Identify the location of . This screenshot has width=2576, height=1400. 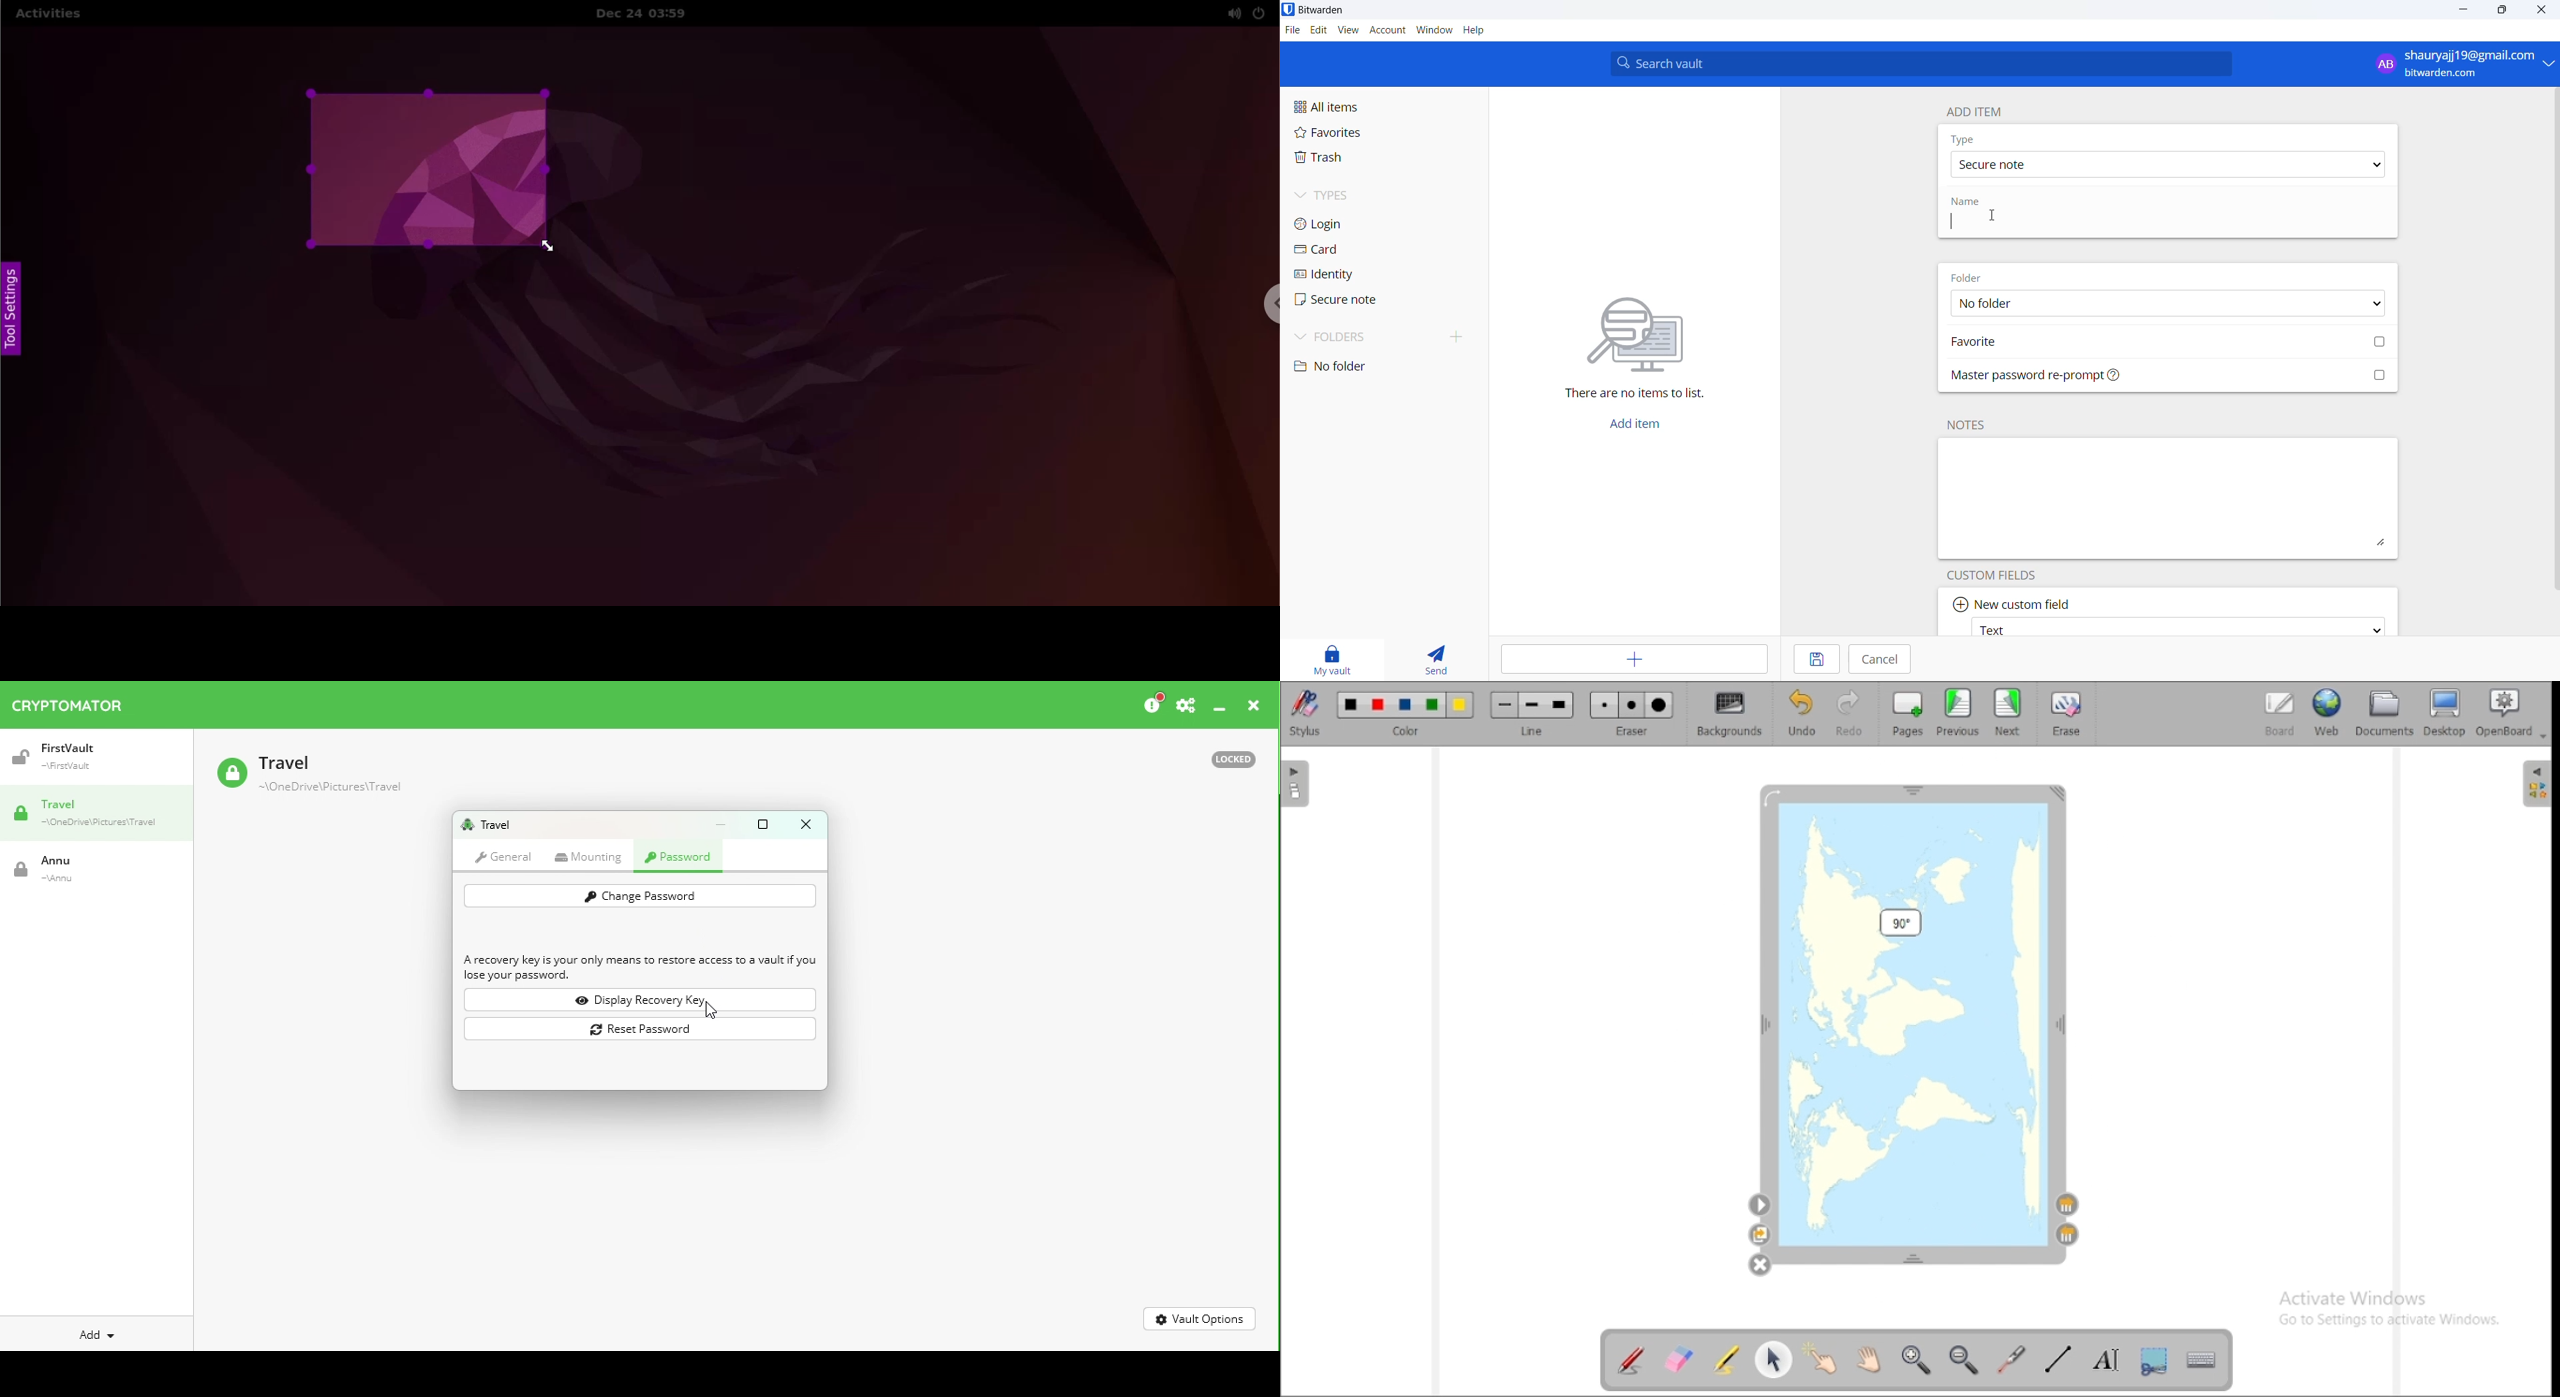
(1970, 279).